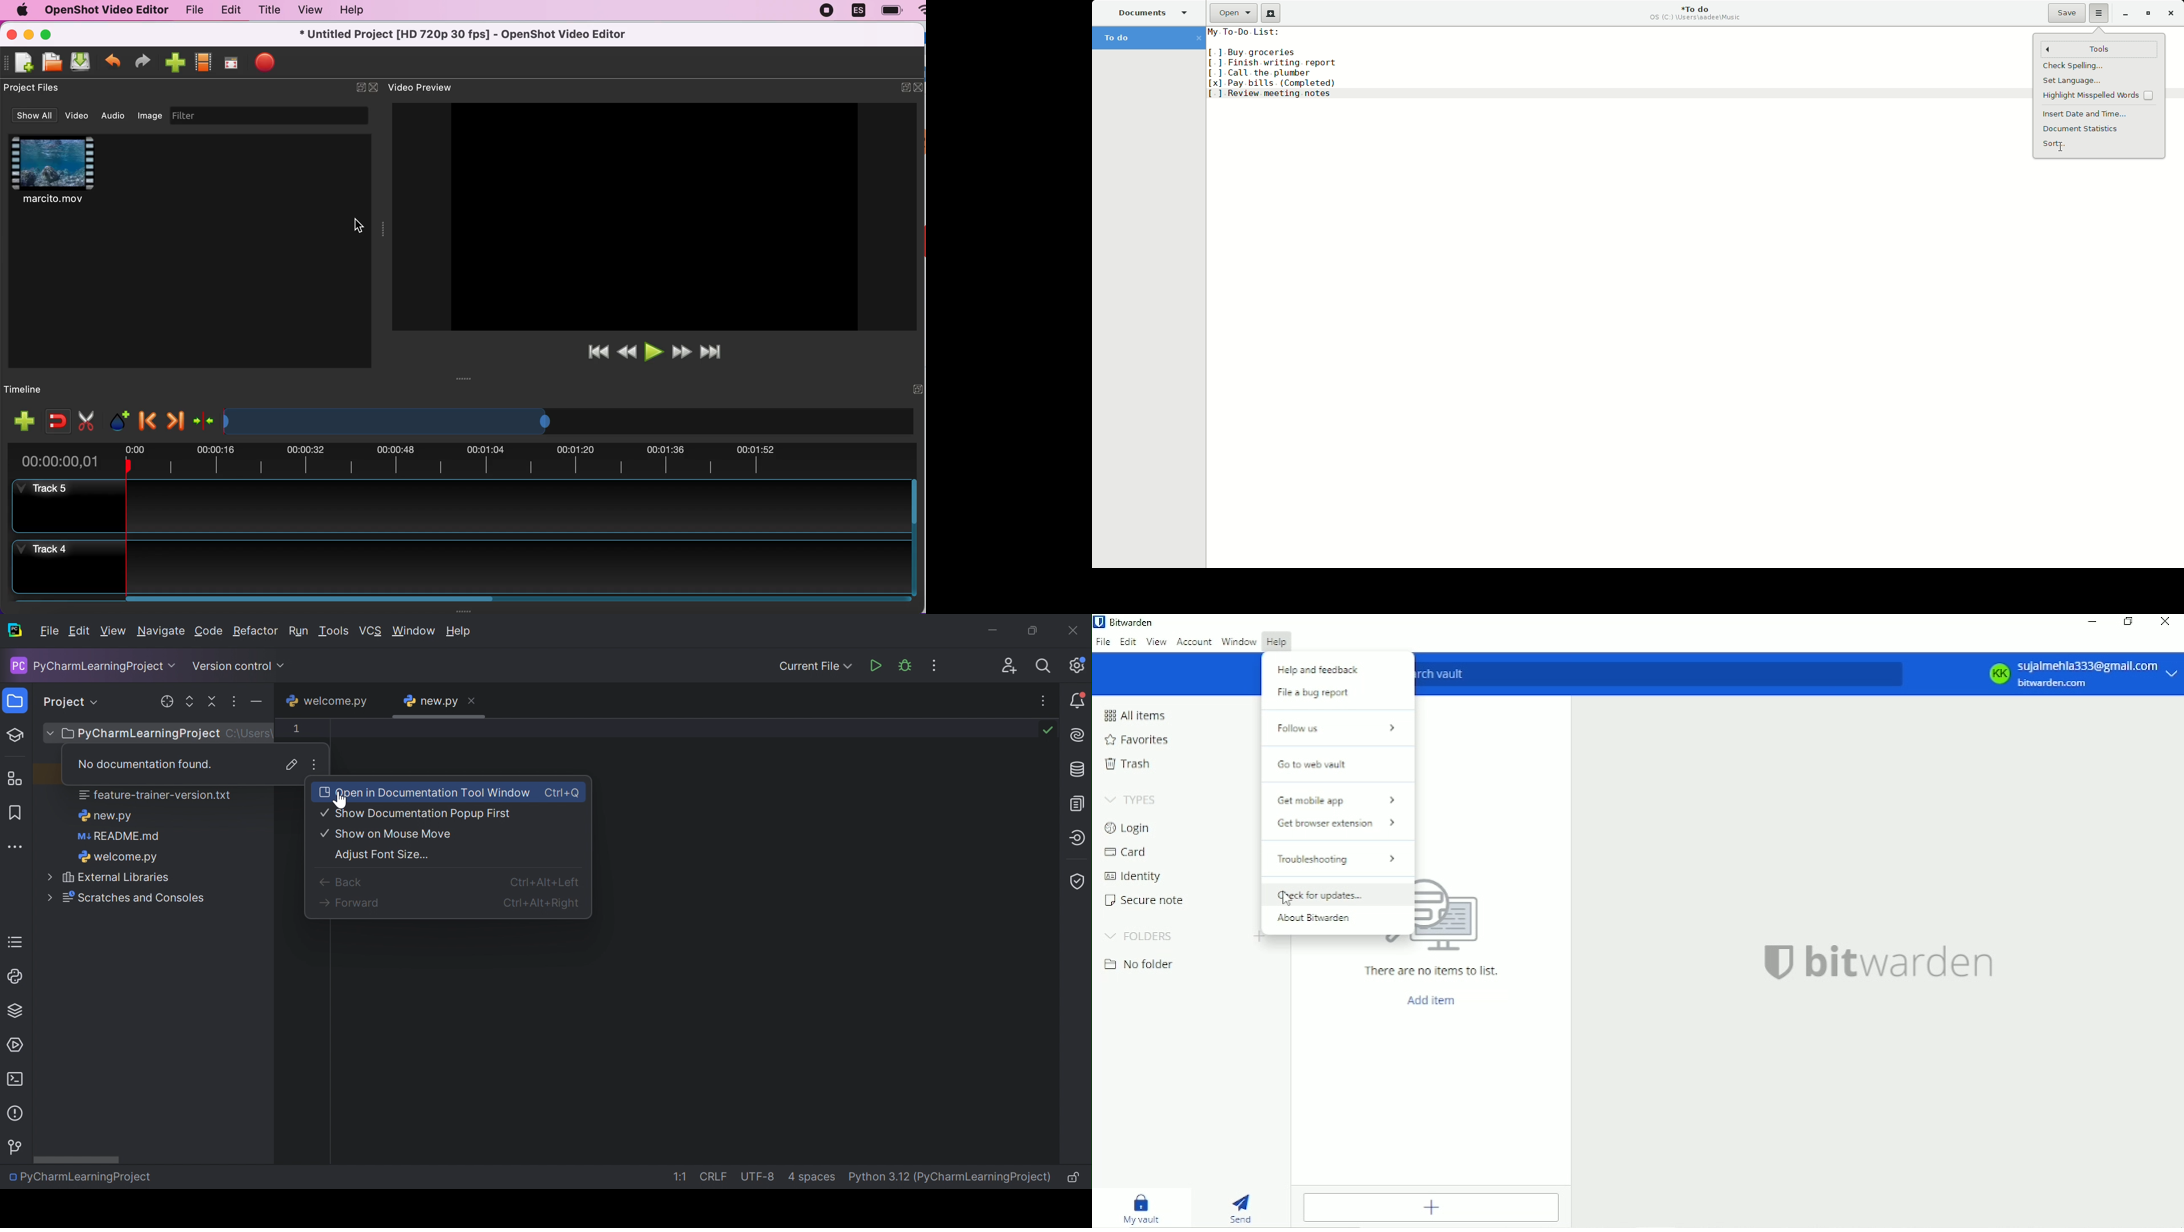  Describe the element at coordinates (146, 420) in the screenshot. I see `previous marker` at that location.